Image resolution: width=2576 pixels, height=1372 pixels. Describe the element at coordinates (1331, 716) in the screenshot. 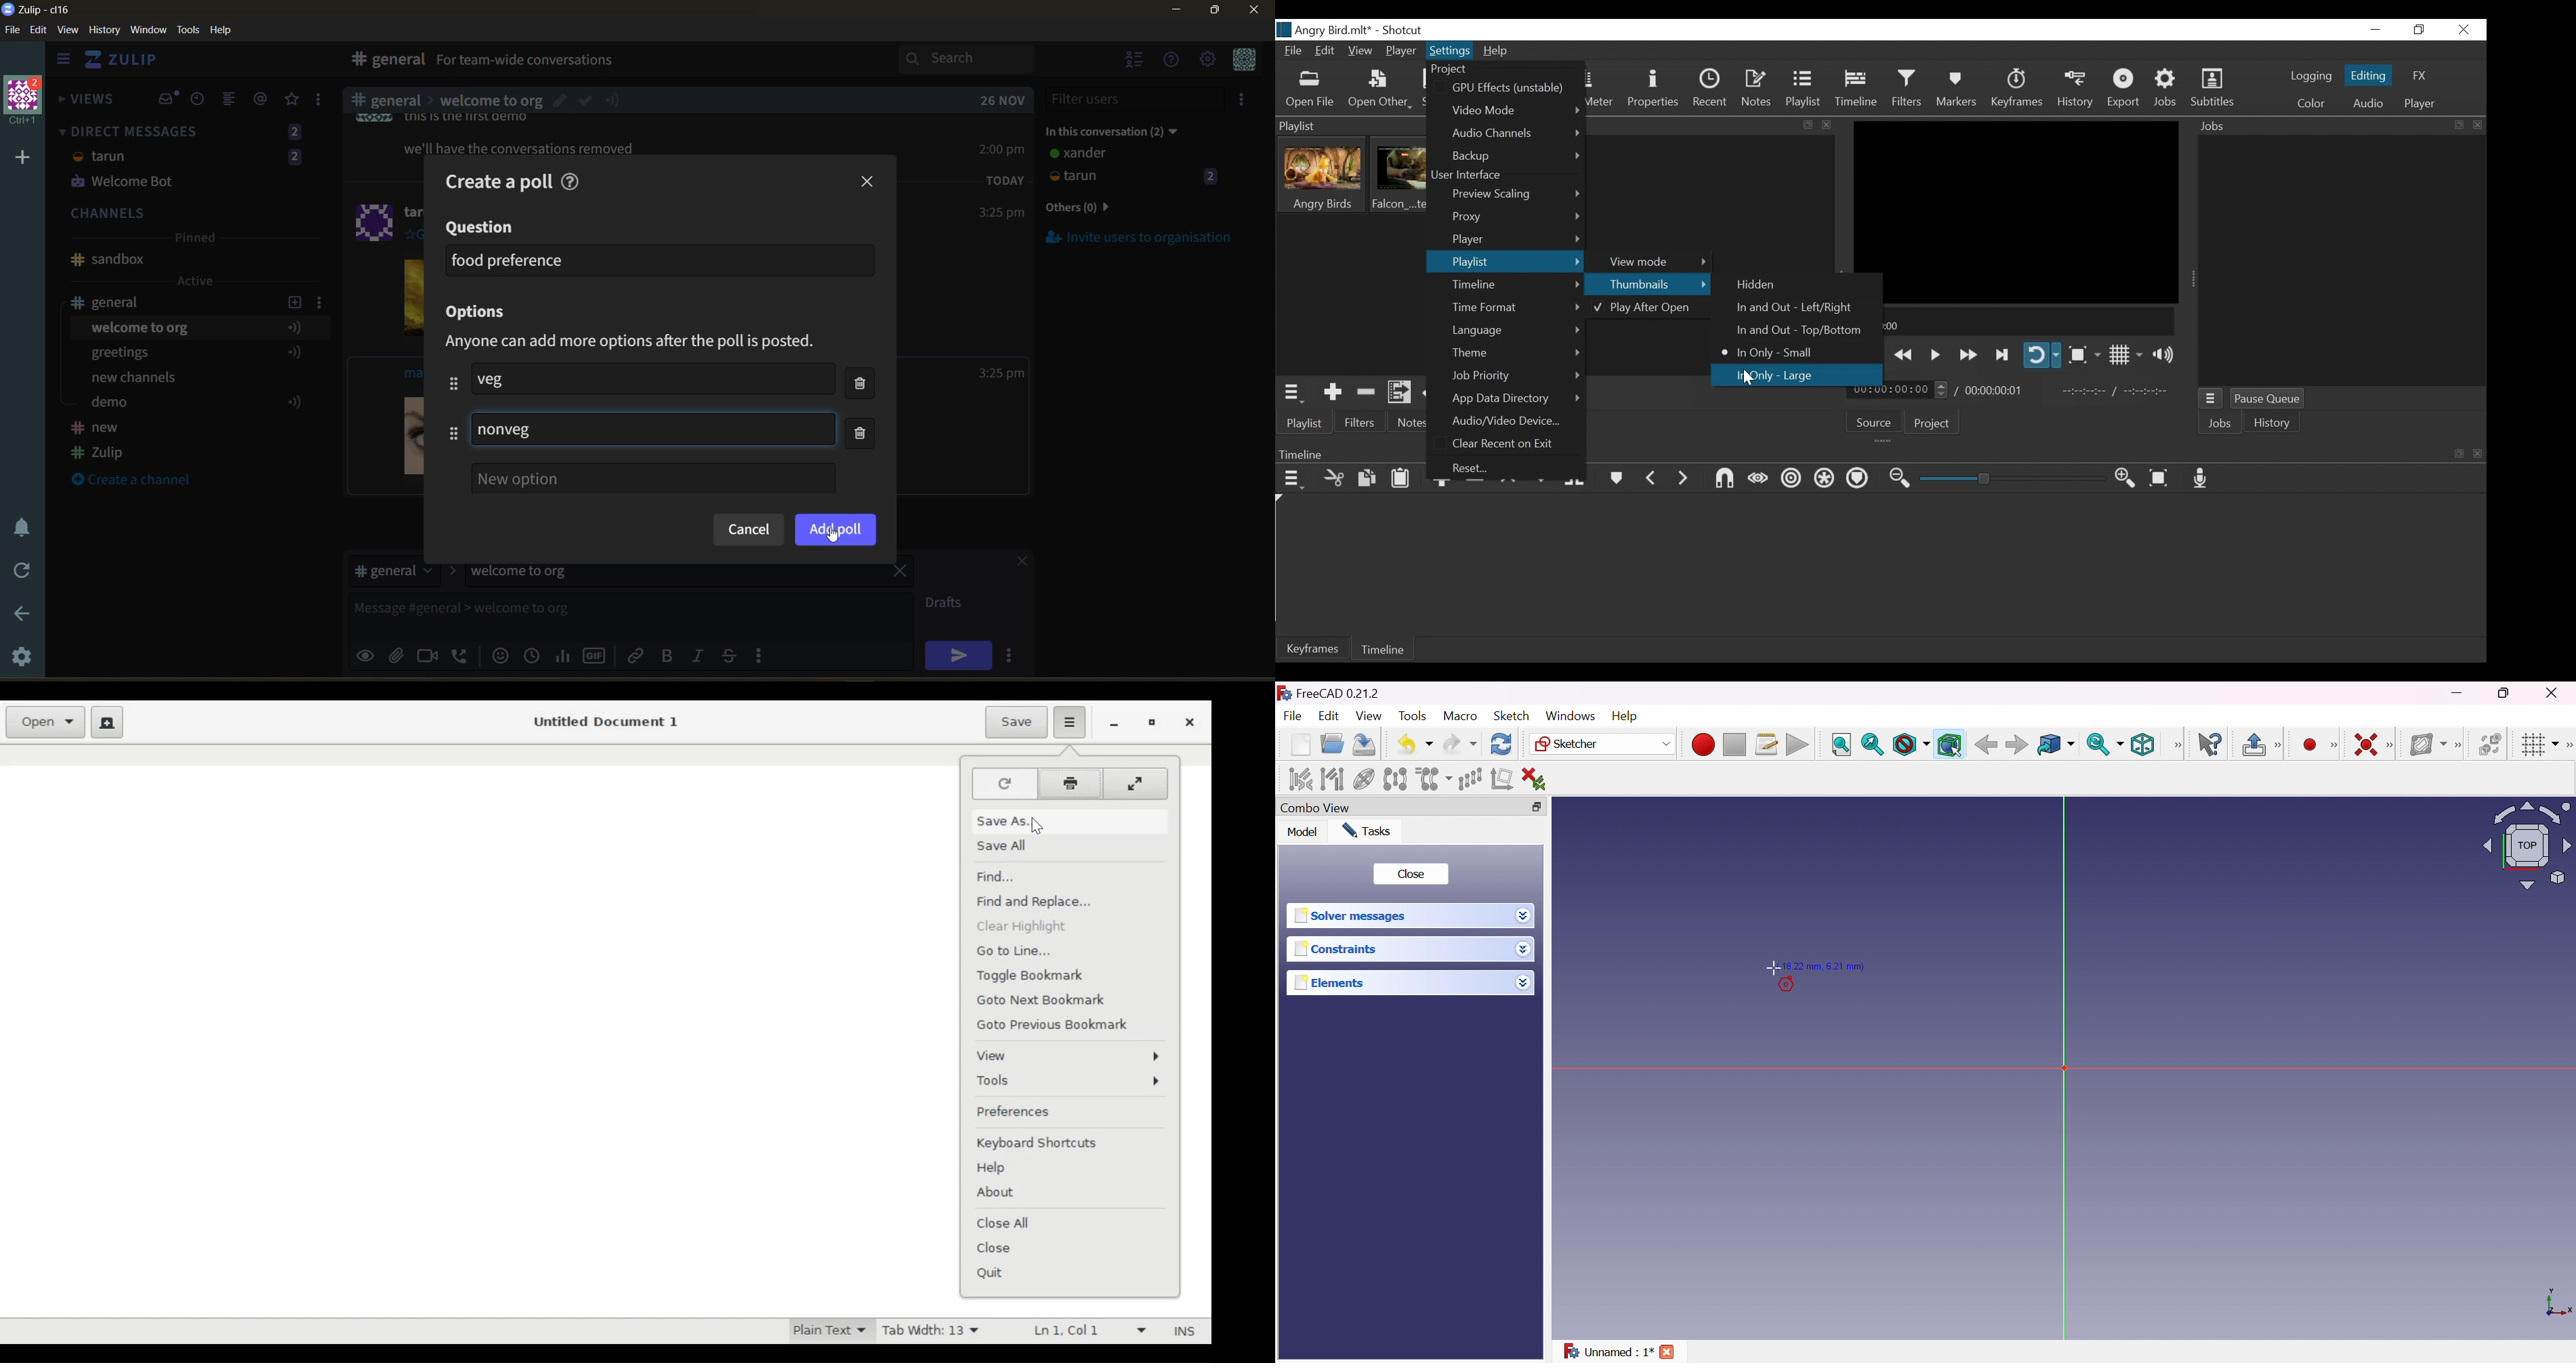

I see `Edit` at that location.